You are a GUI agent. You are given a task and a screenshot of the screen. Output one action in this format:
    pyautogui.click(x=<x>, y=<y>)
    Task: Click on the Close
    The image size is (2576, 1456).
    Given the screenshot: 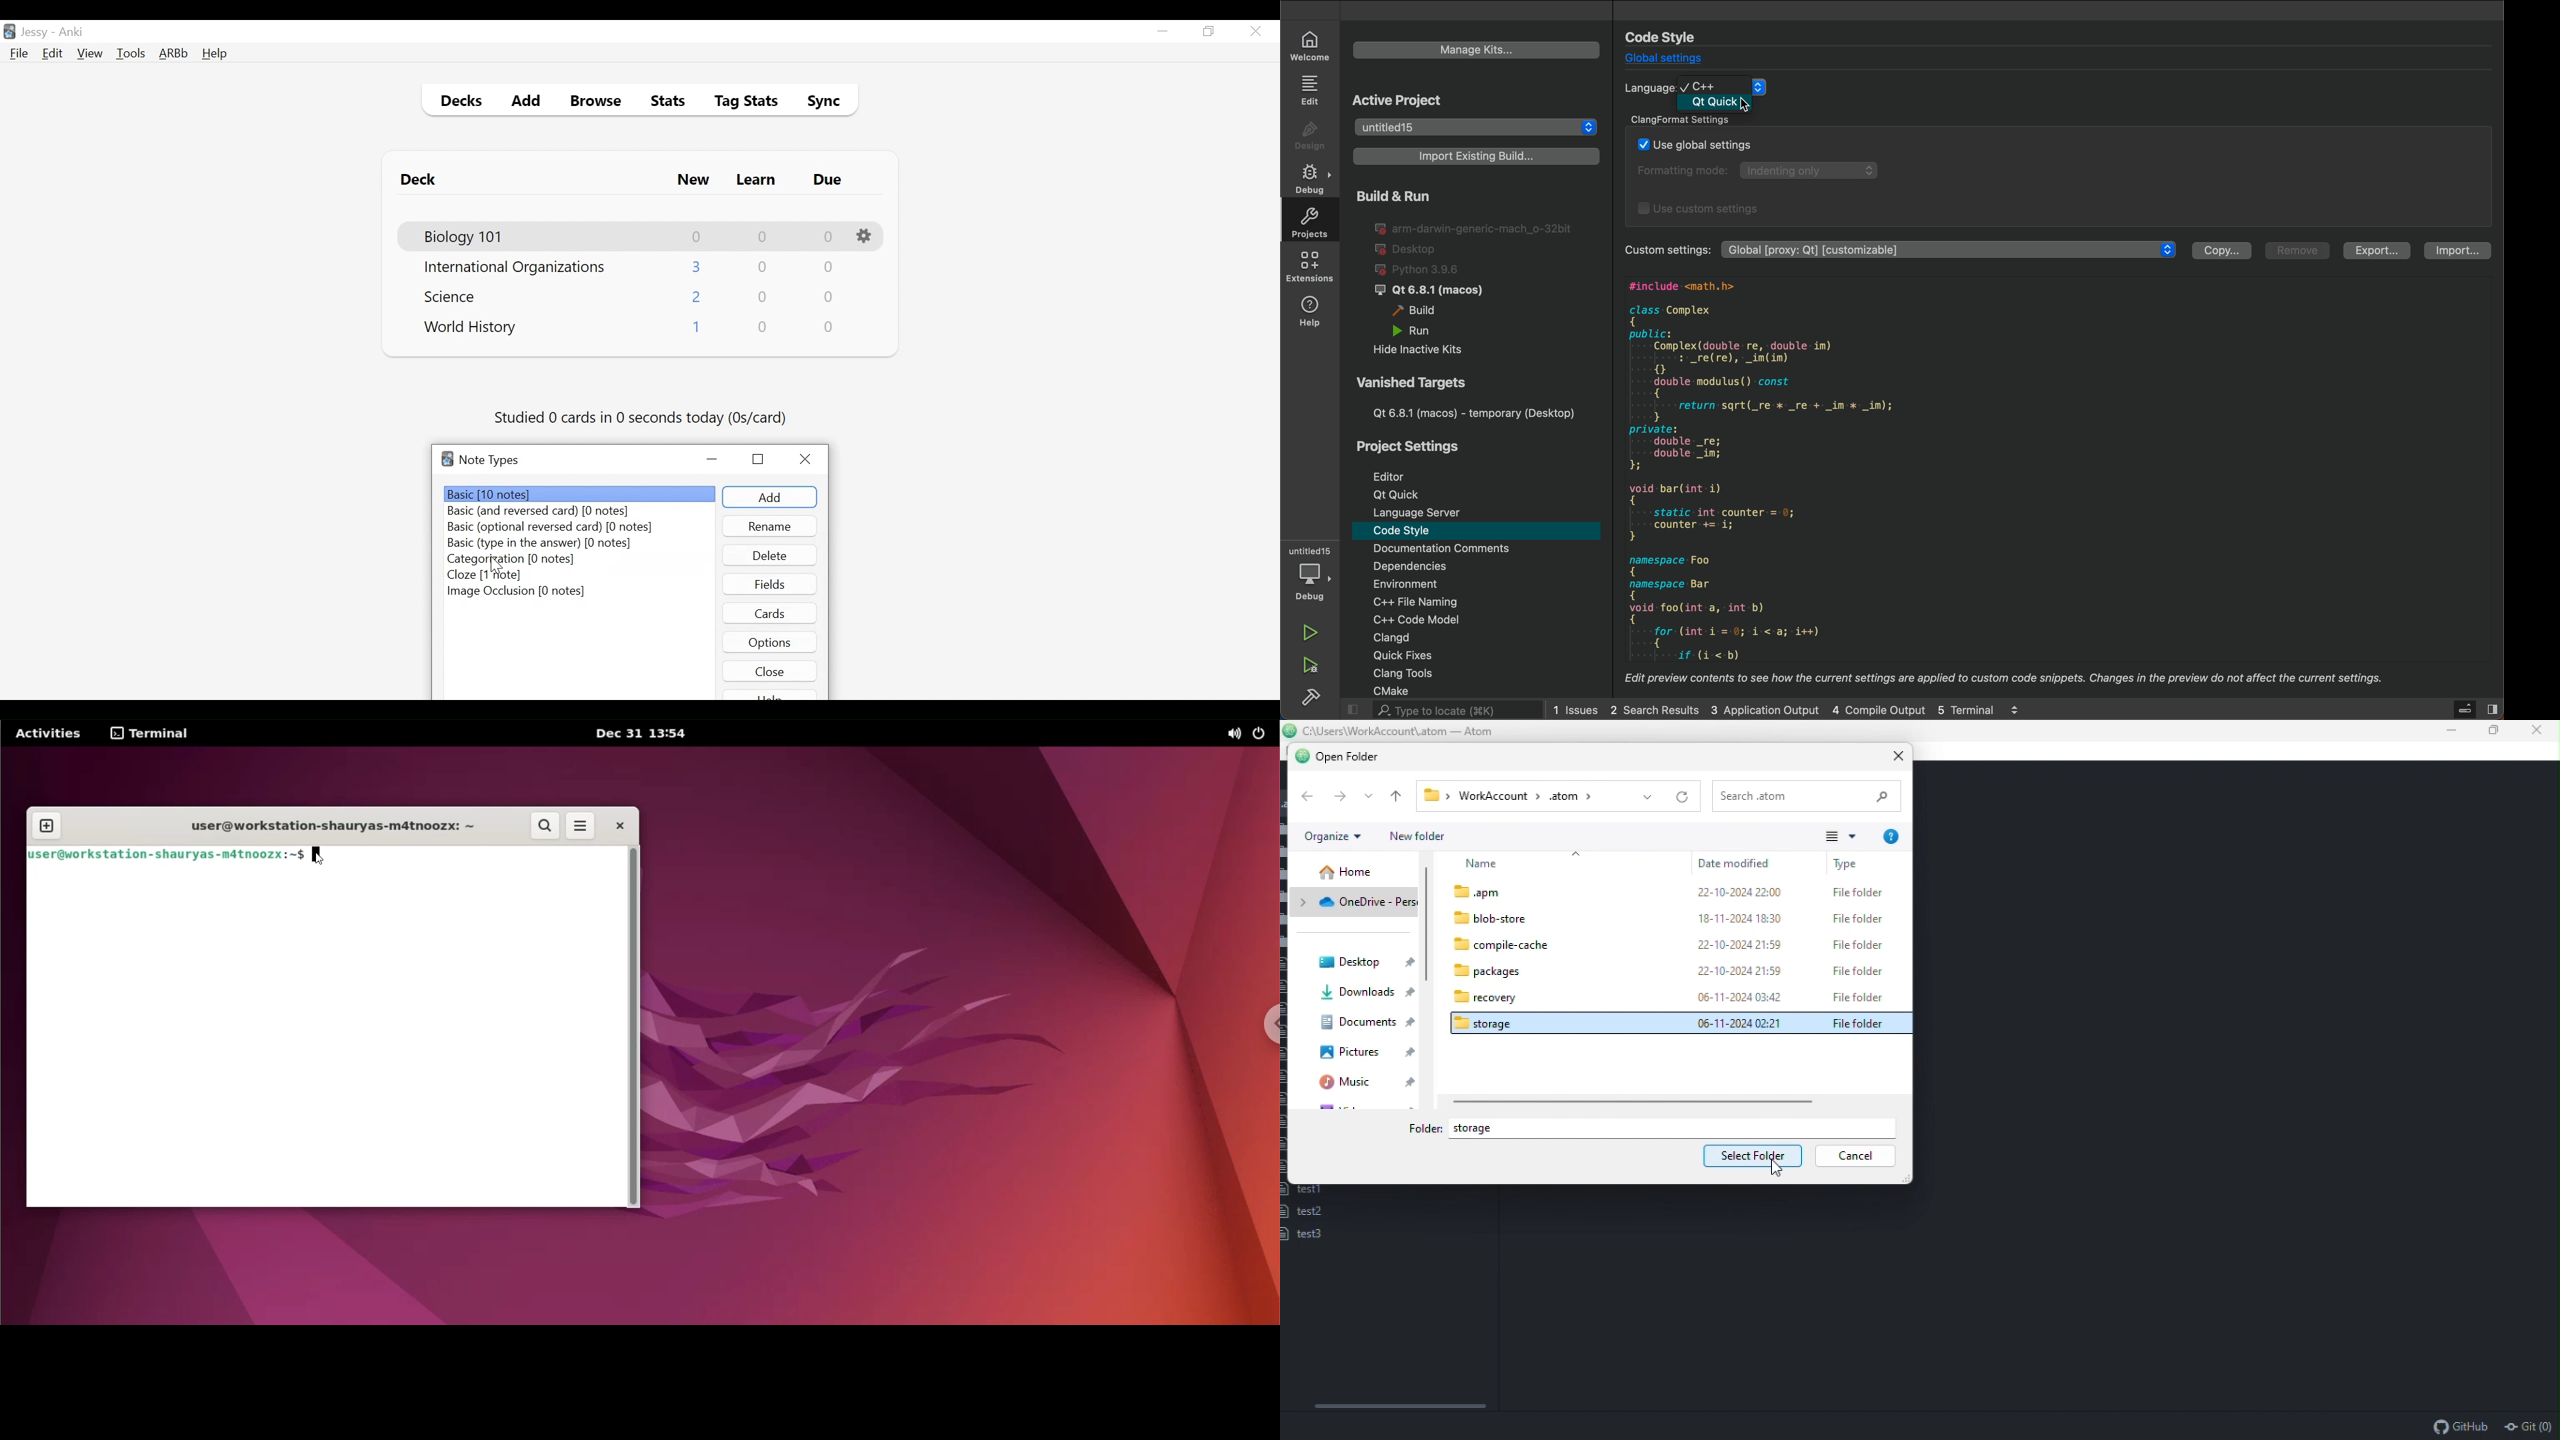 What is the action you would take?
    pyautogui.click(x=1255, y=31)
    